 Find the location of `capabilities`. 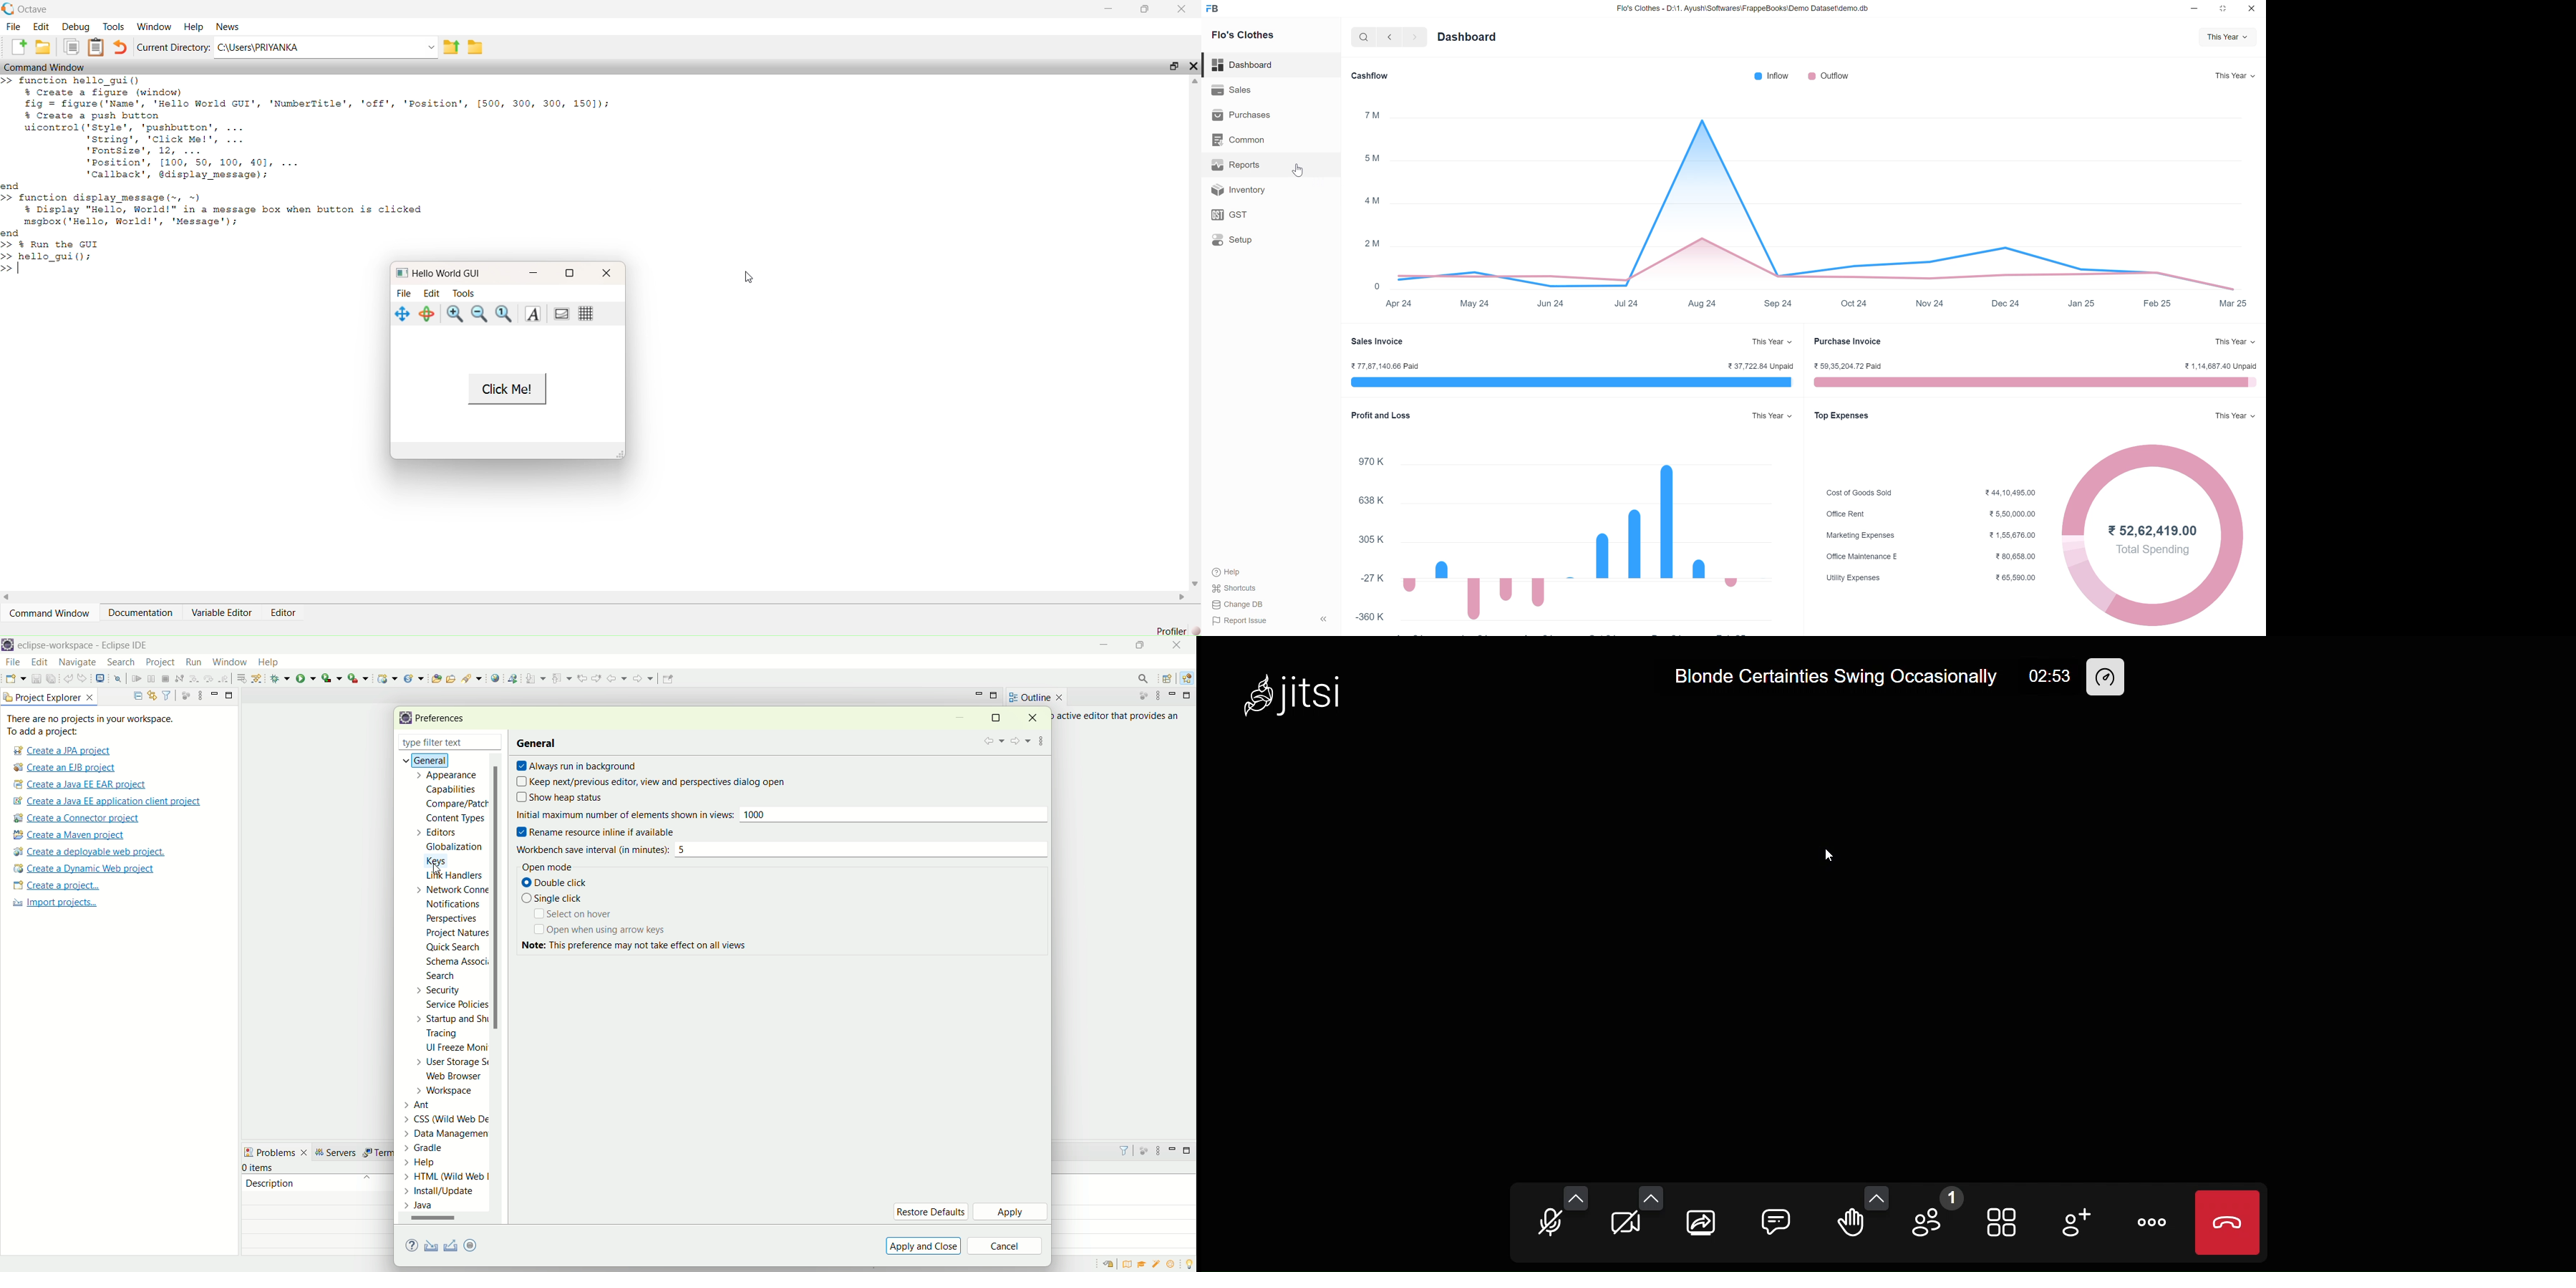

capabilities is located at coordinates (453, 790).